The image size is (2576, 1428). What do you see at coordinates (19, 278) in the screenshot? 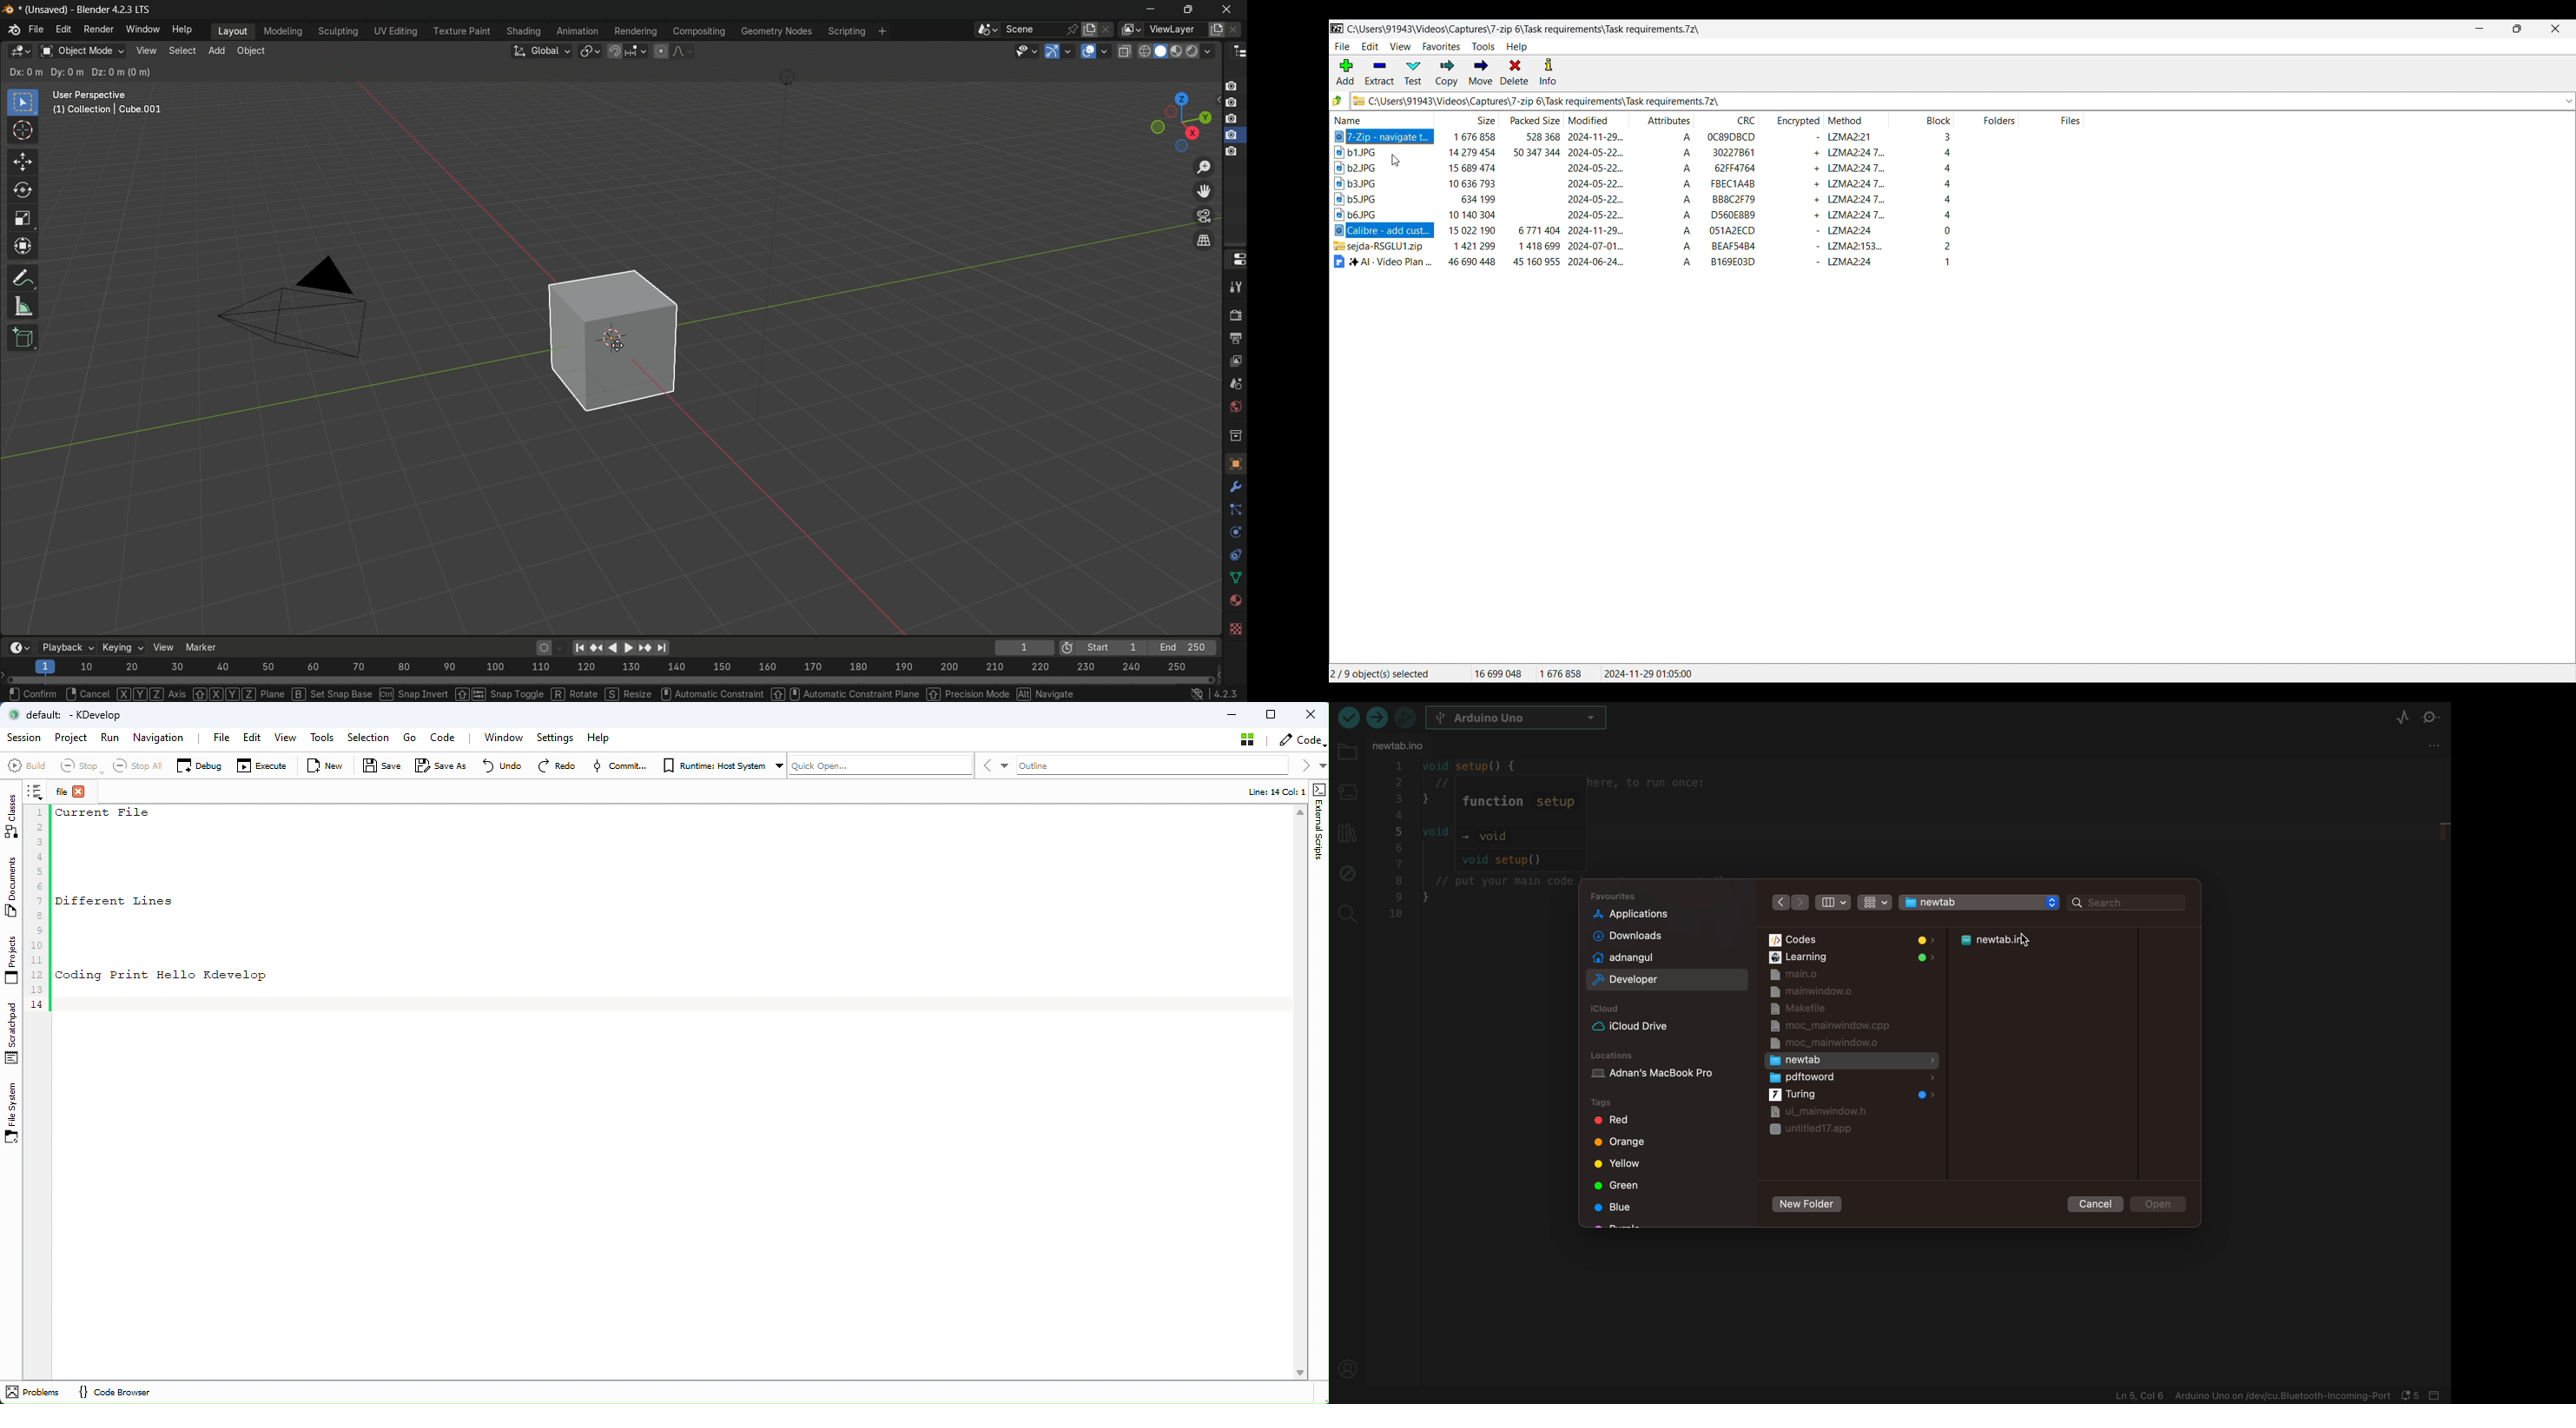
I see `annotate` at bounding box center [19, 278].